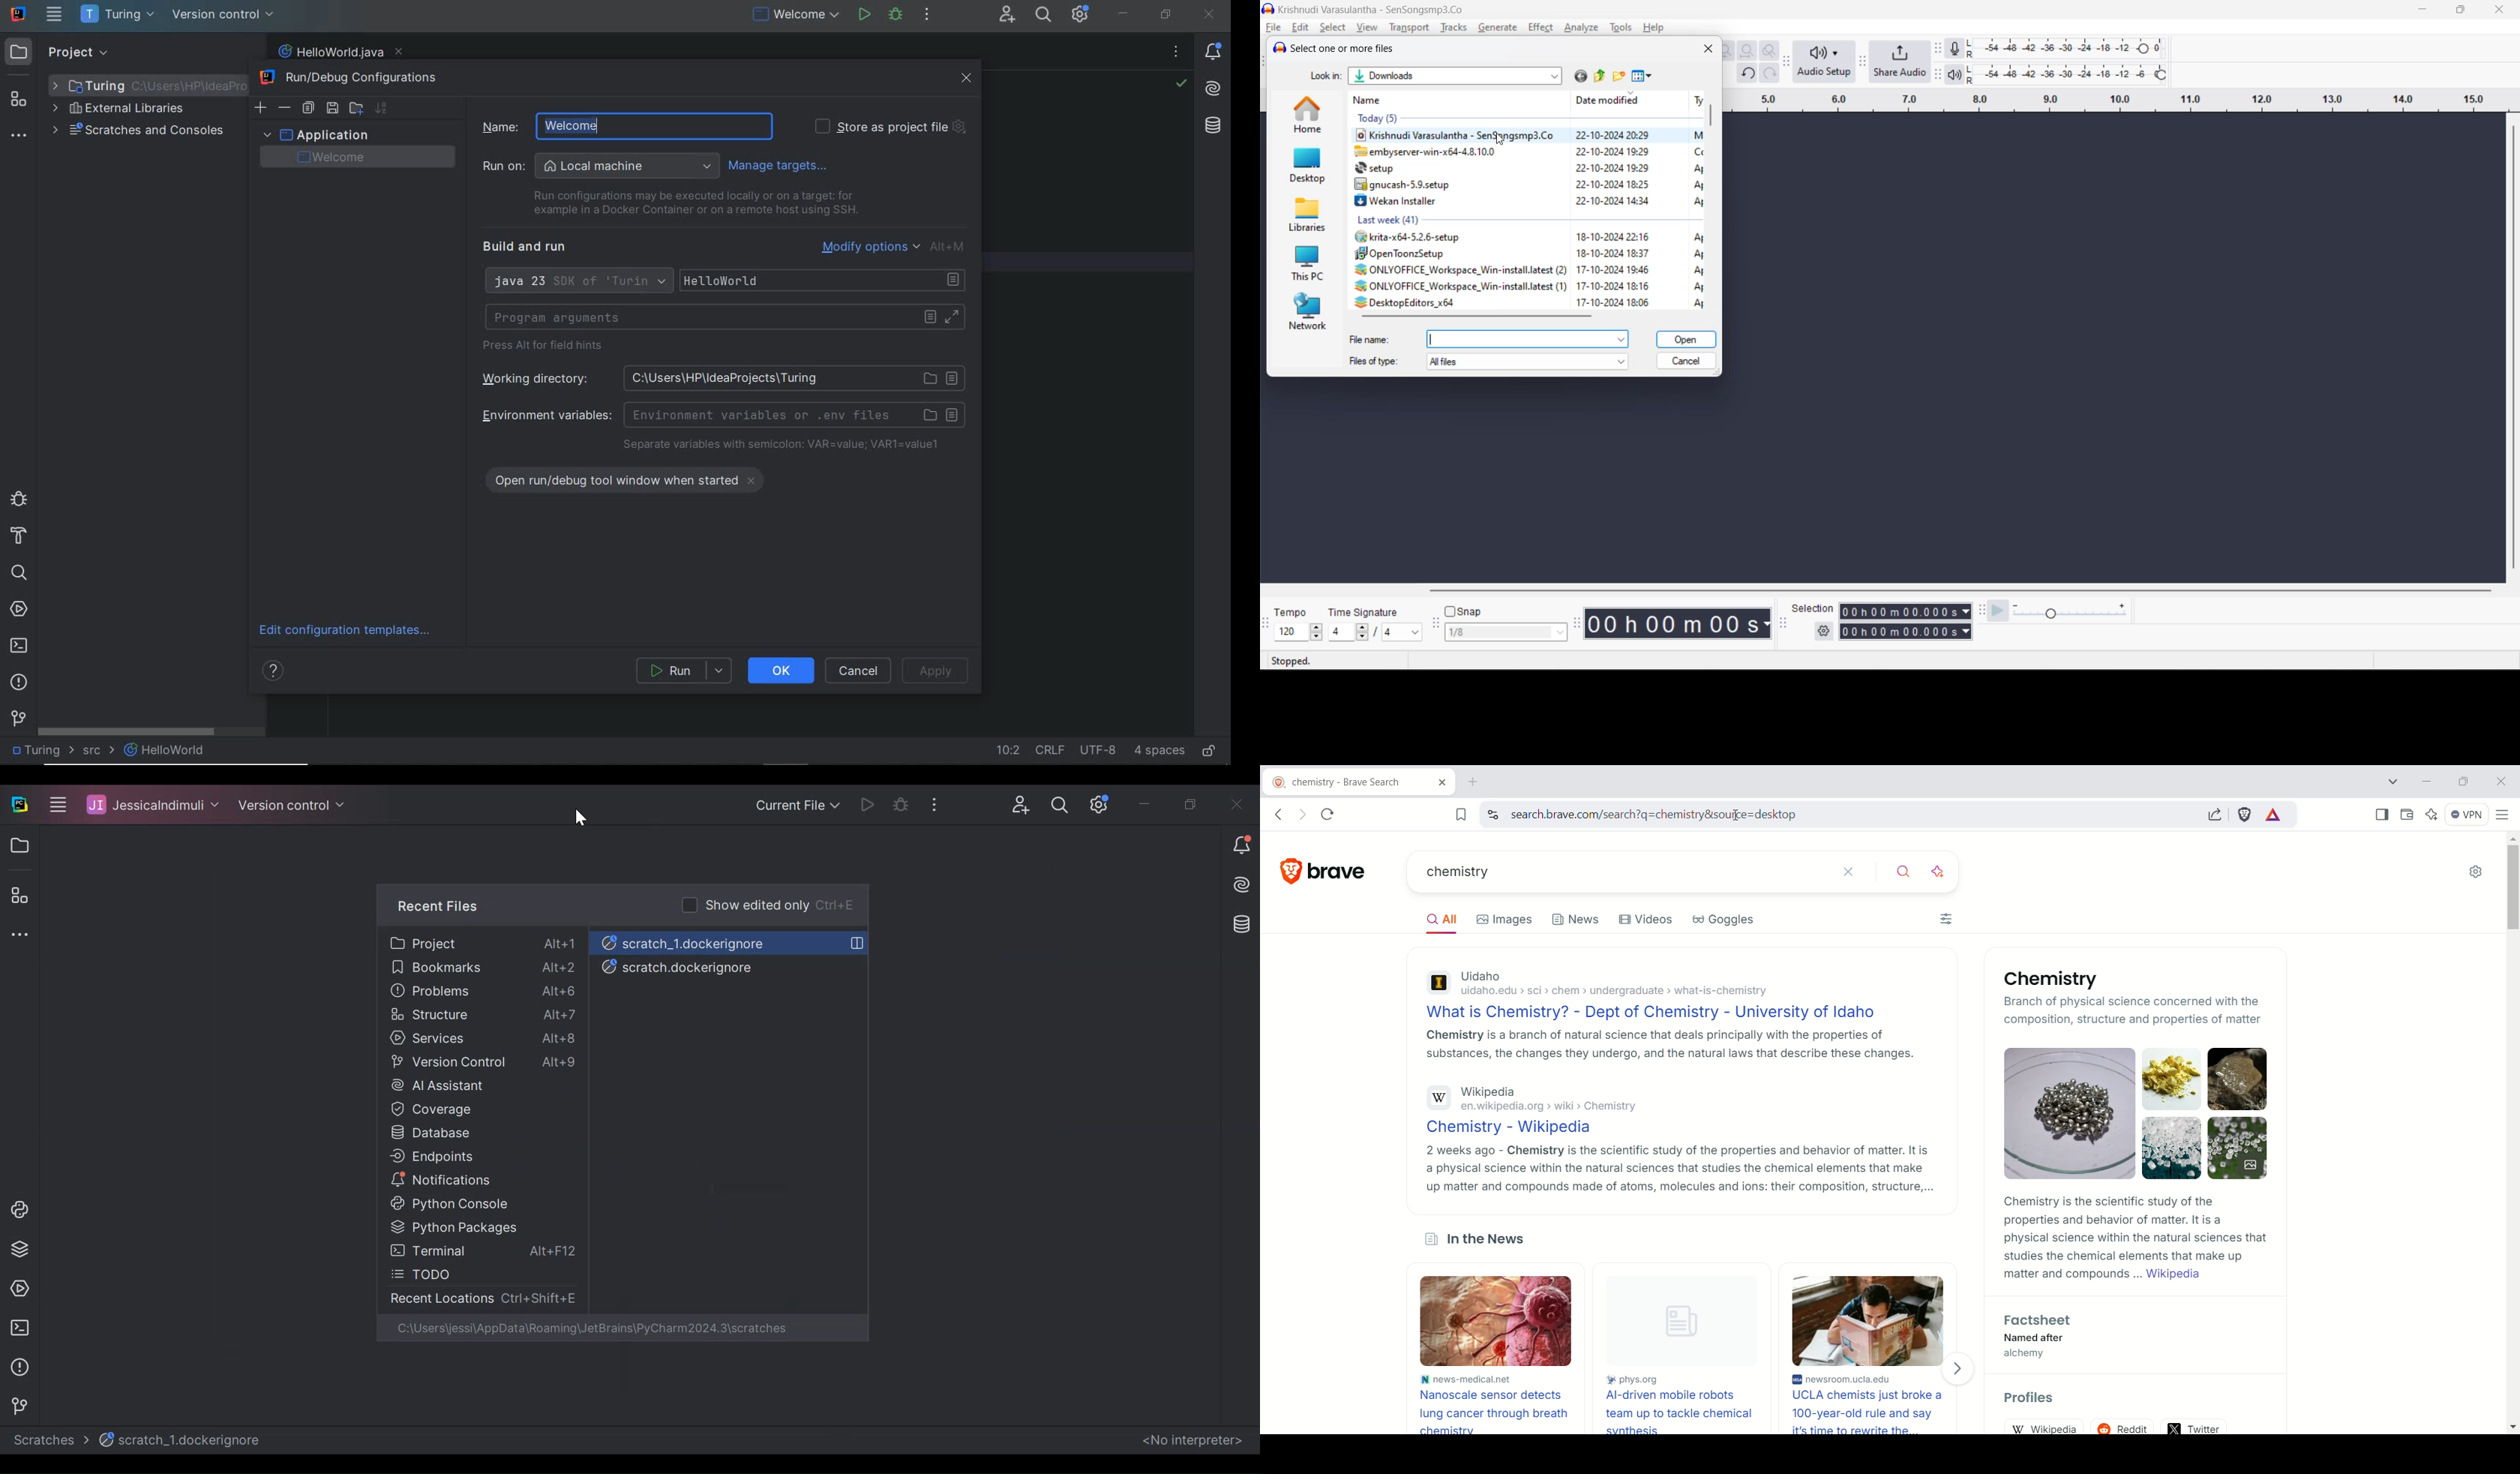 The height and width of the screenshot is (1484, 2520). I want to click on generate, so click(1498, 28).